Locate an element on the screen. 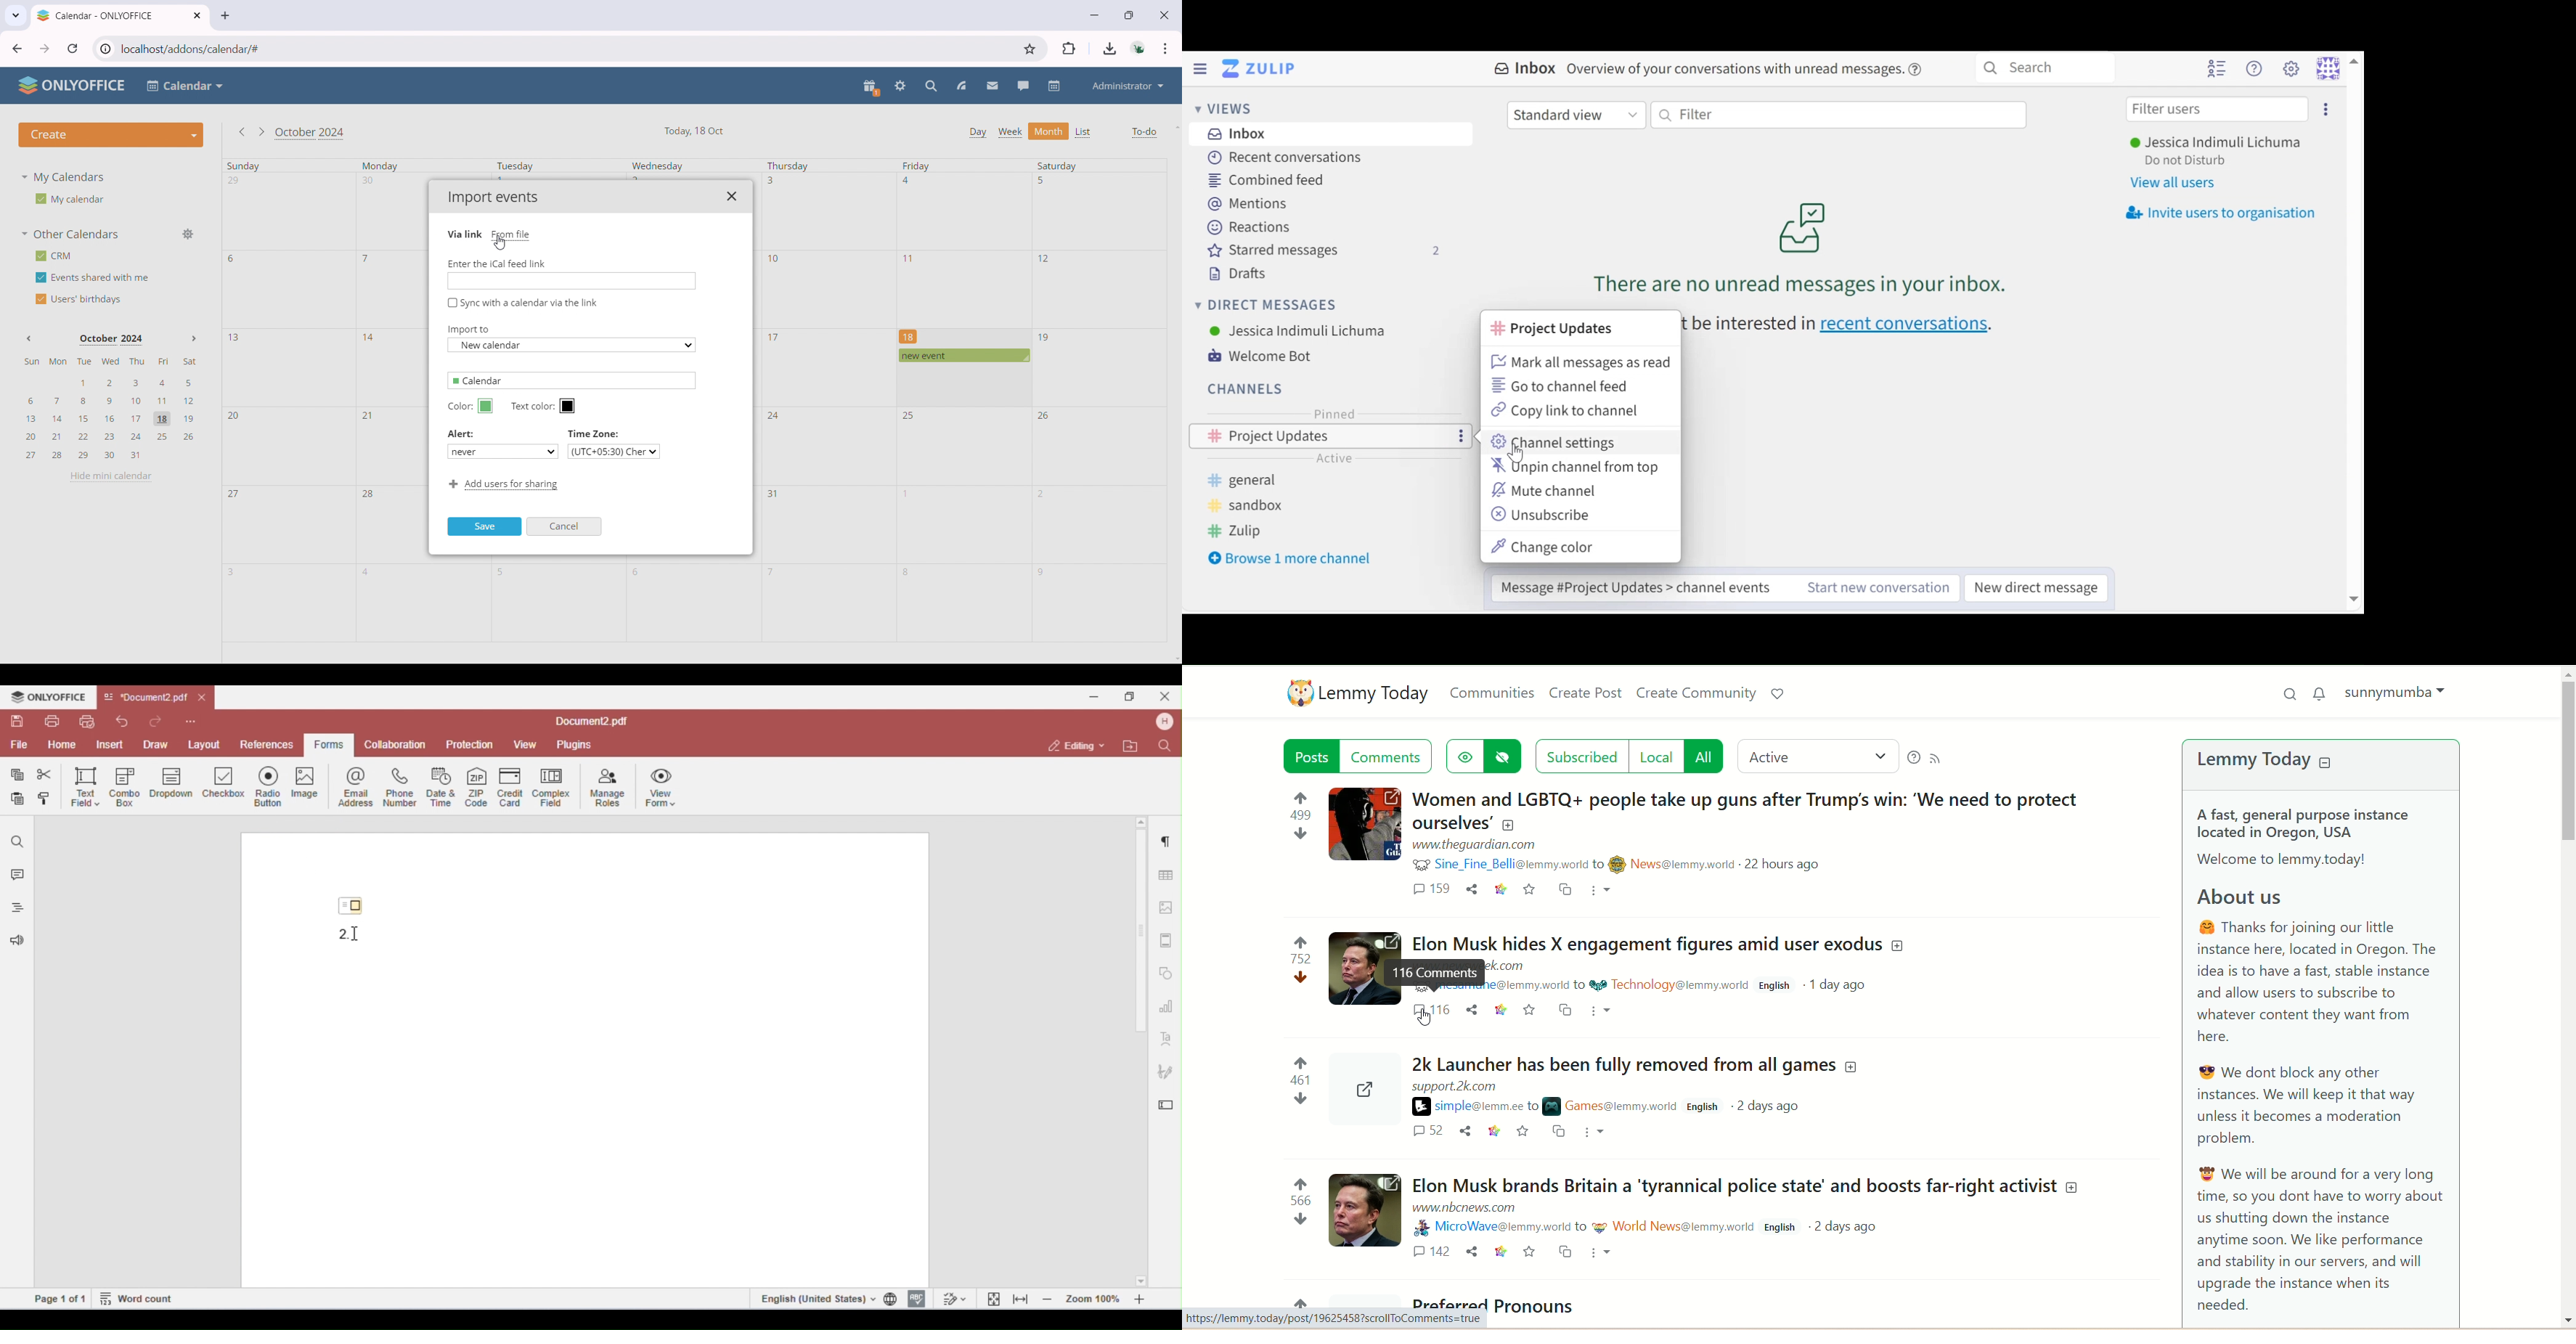  share is located at coordinates (1465, 1130).